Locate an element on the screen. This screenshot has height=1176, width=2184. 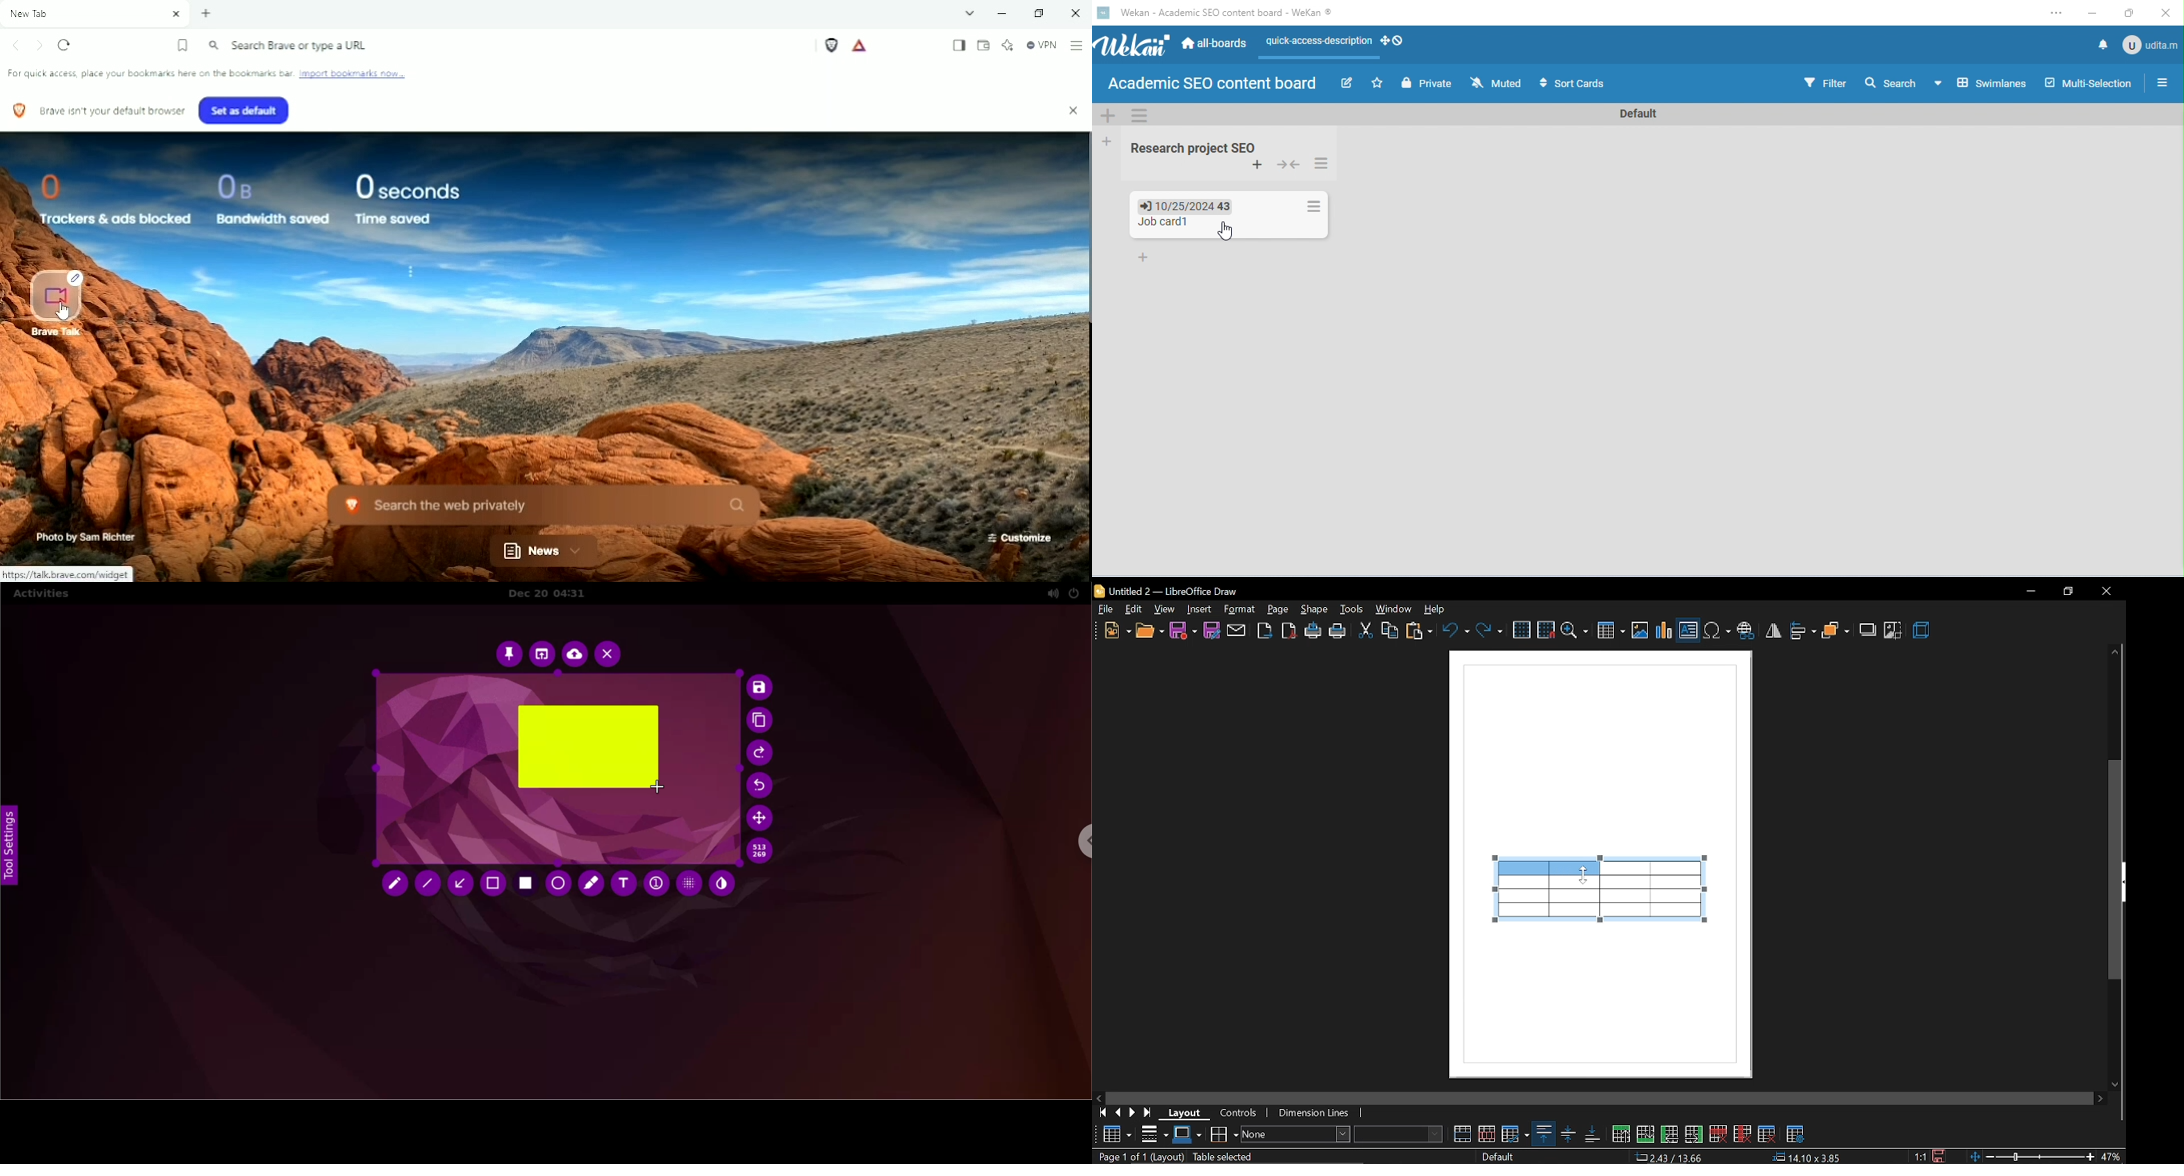
export as is located at coordinates (1265, 631).